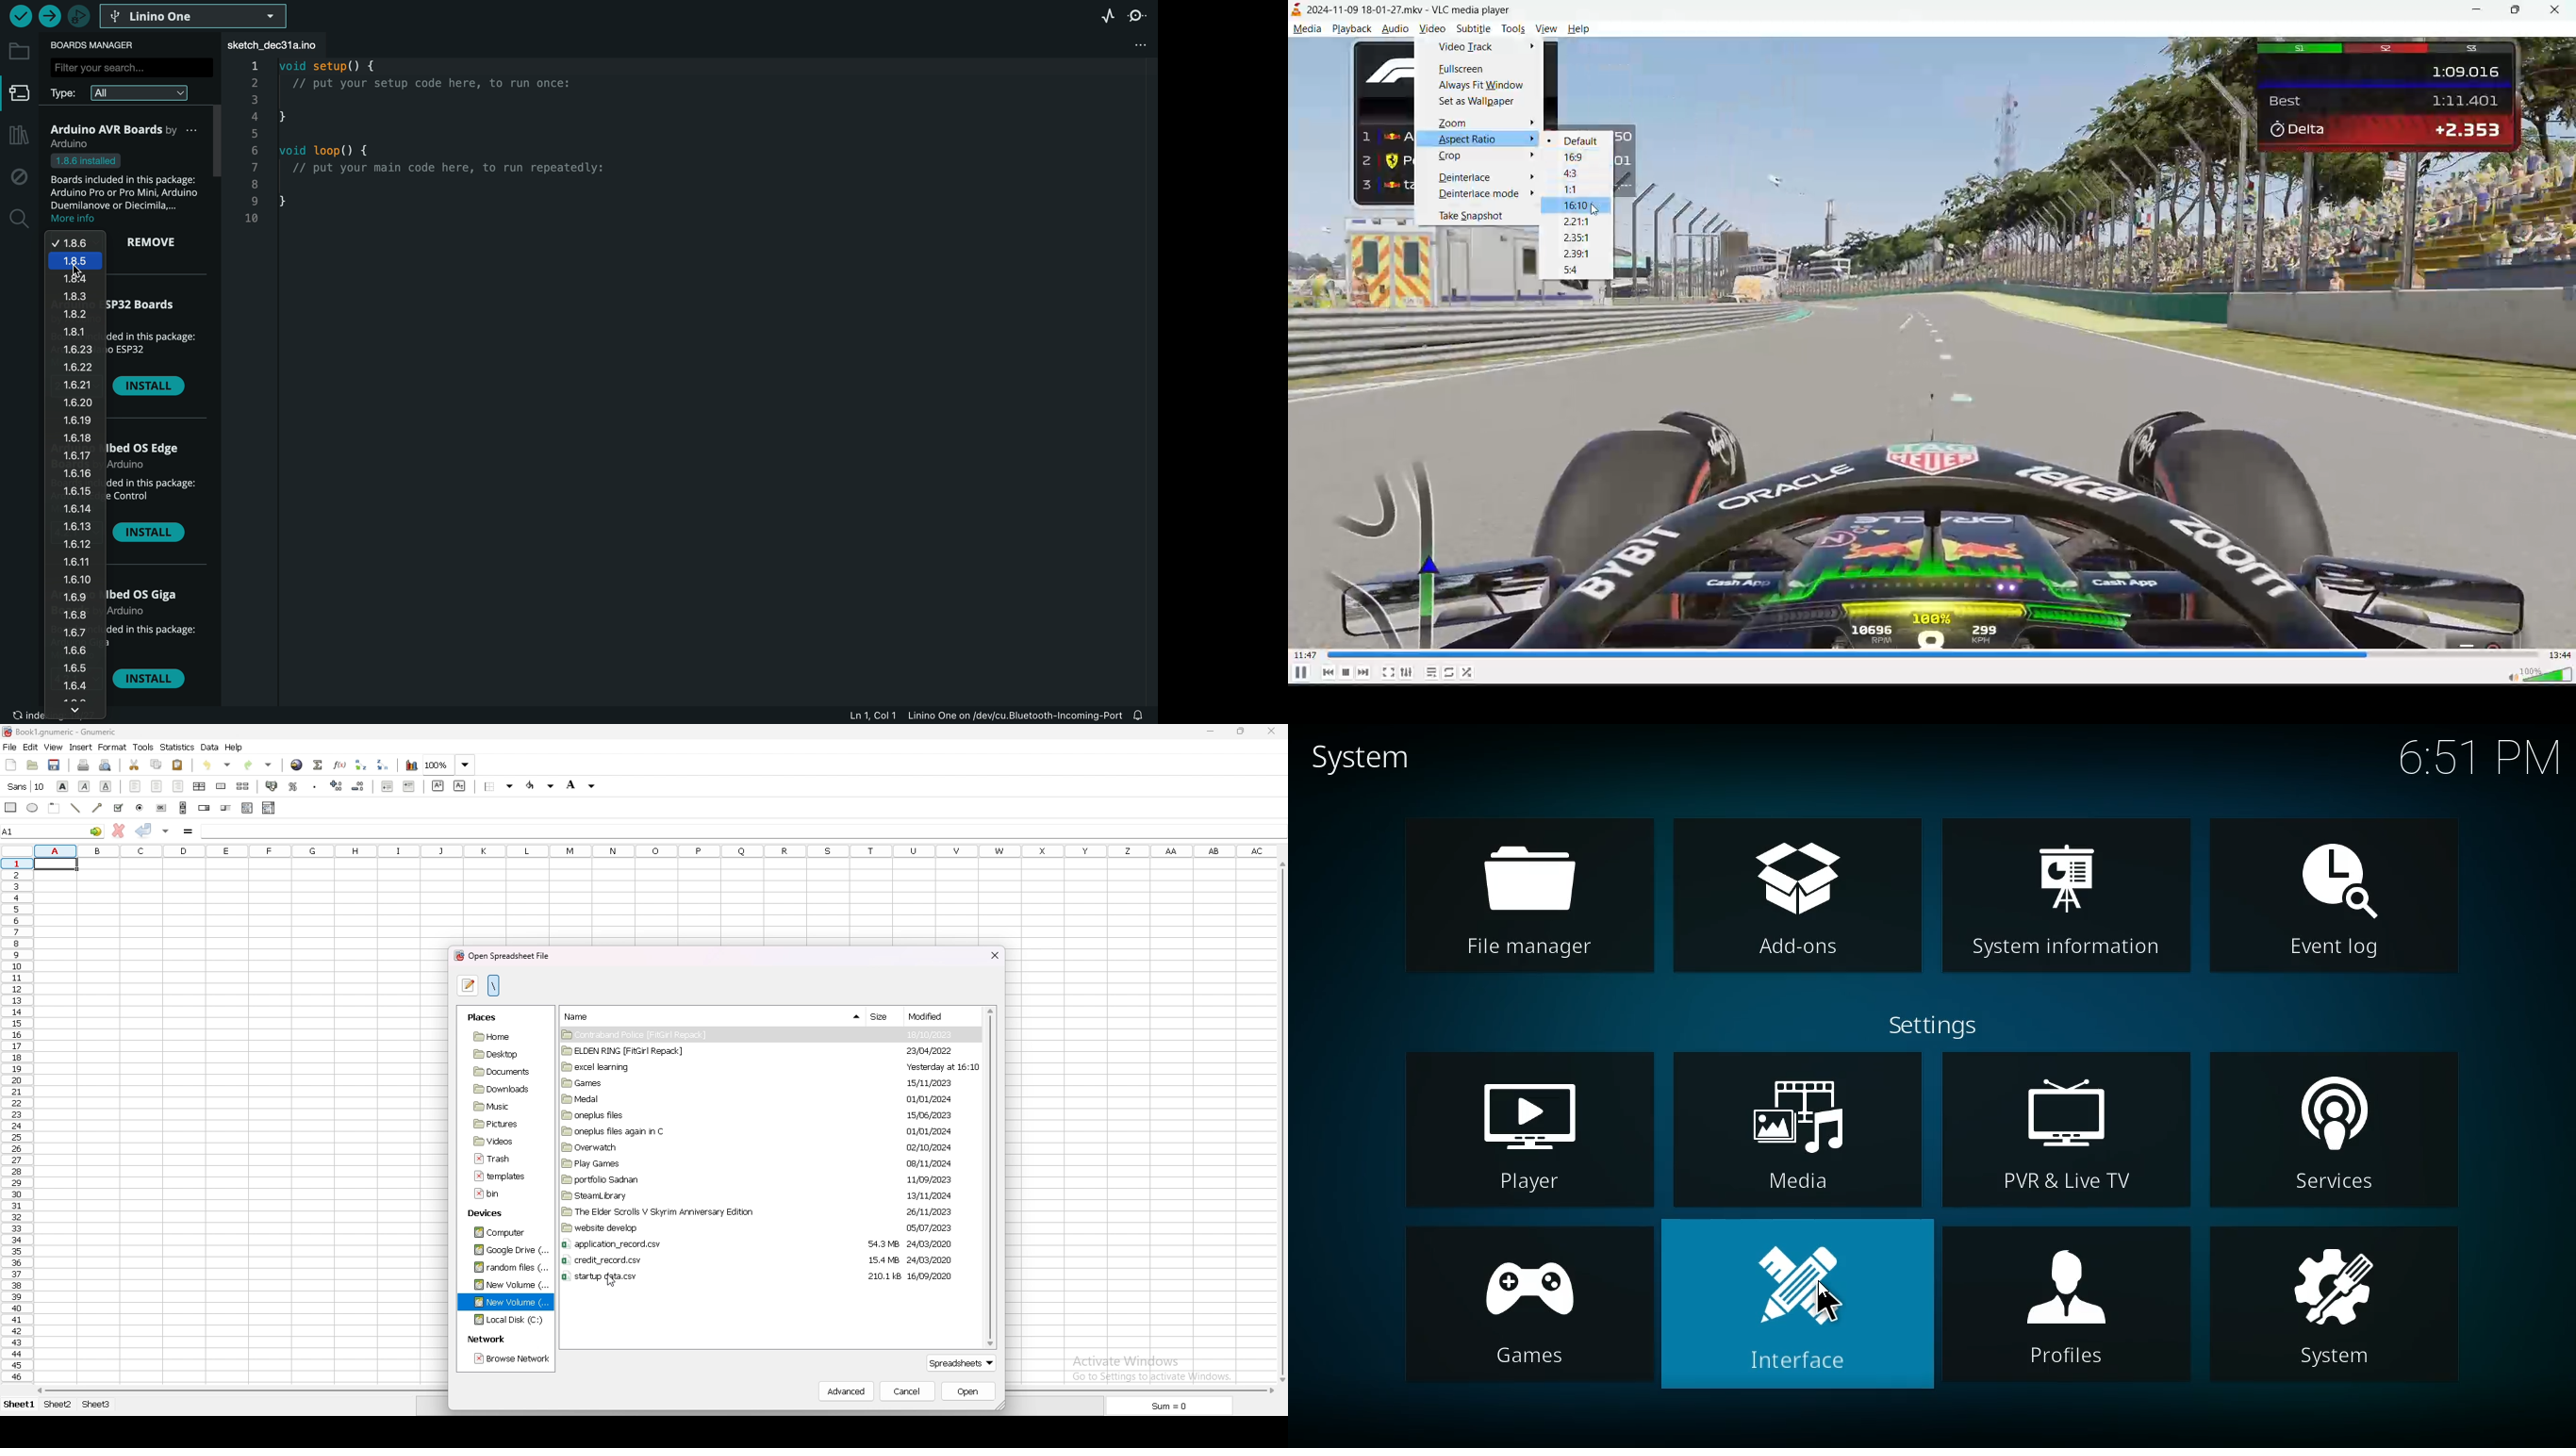 The height and width of the screenshot is (1456, 2576). I want to click on crop, so click(1452, 157).